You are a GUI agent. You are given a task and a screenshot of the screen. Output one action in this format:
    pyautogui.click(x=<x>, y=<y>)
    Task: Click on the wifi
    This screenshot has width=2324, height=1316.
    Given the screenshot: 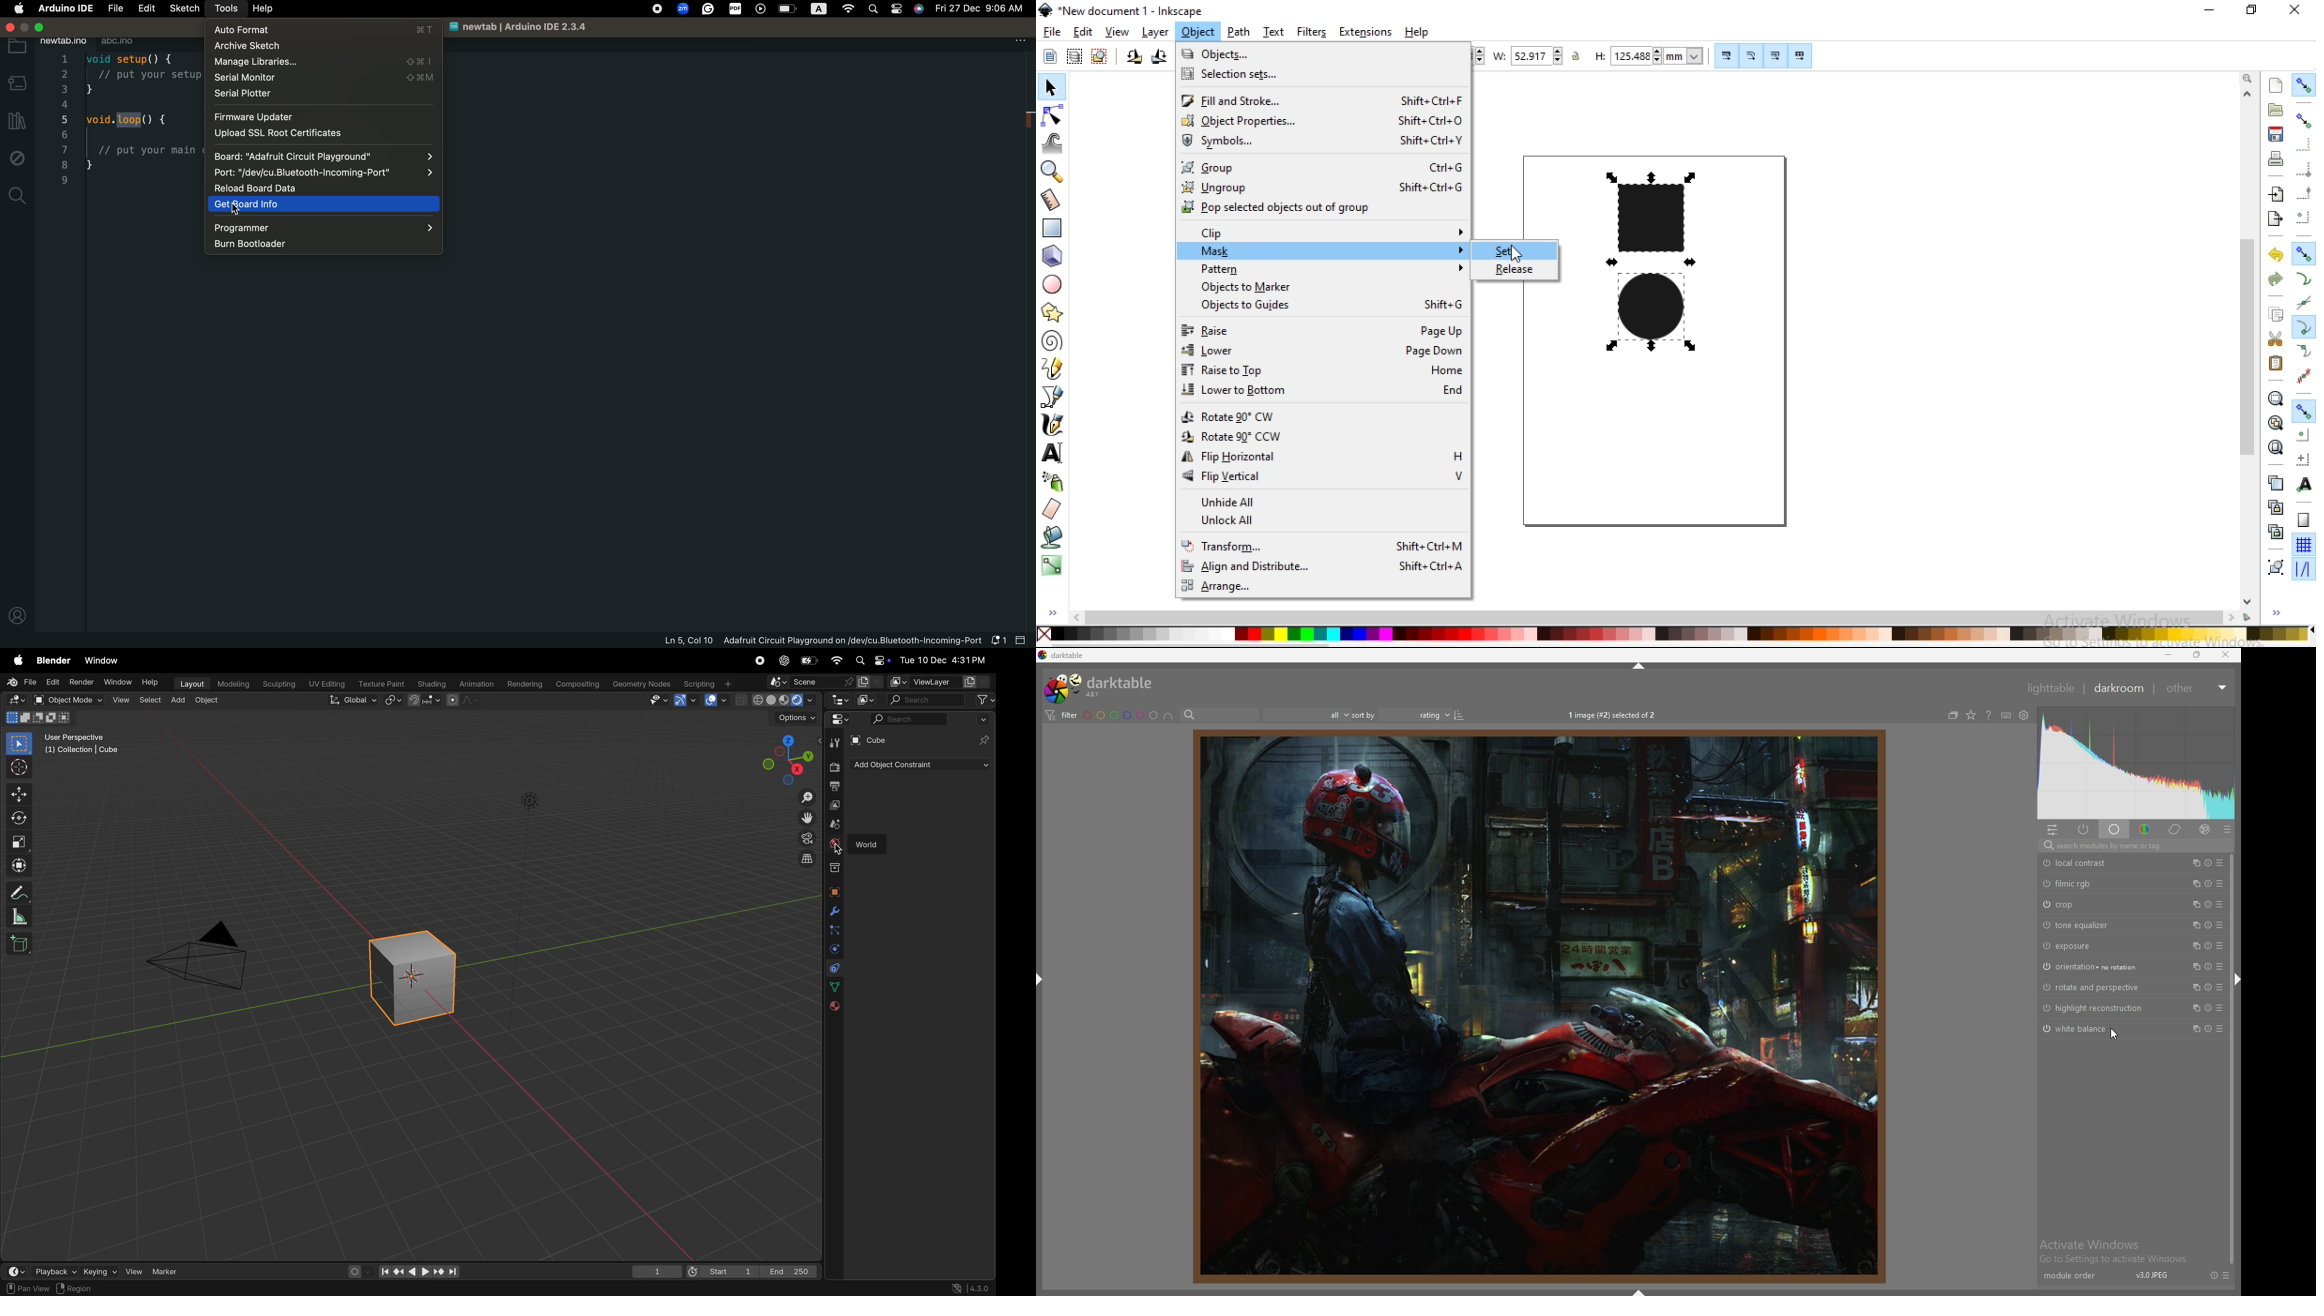 What is the action you would take?
    pyautogui.click(x=836, y=660)
    